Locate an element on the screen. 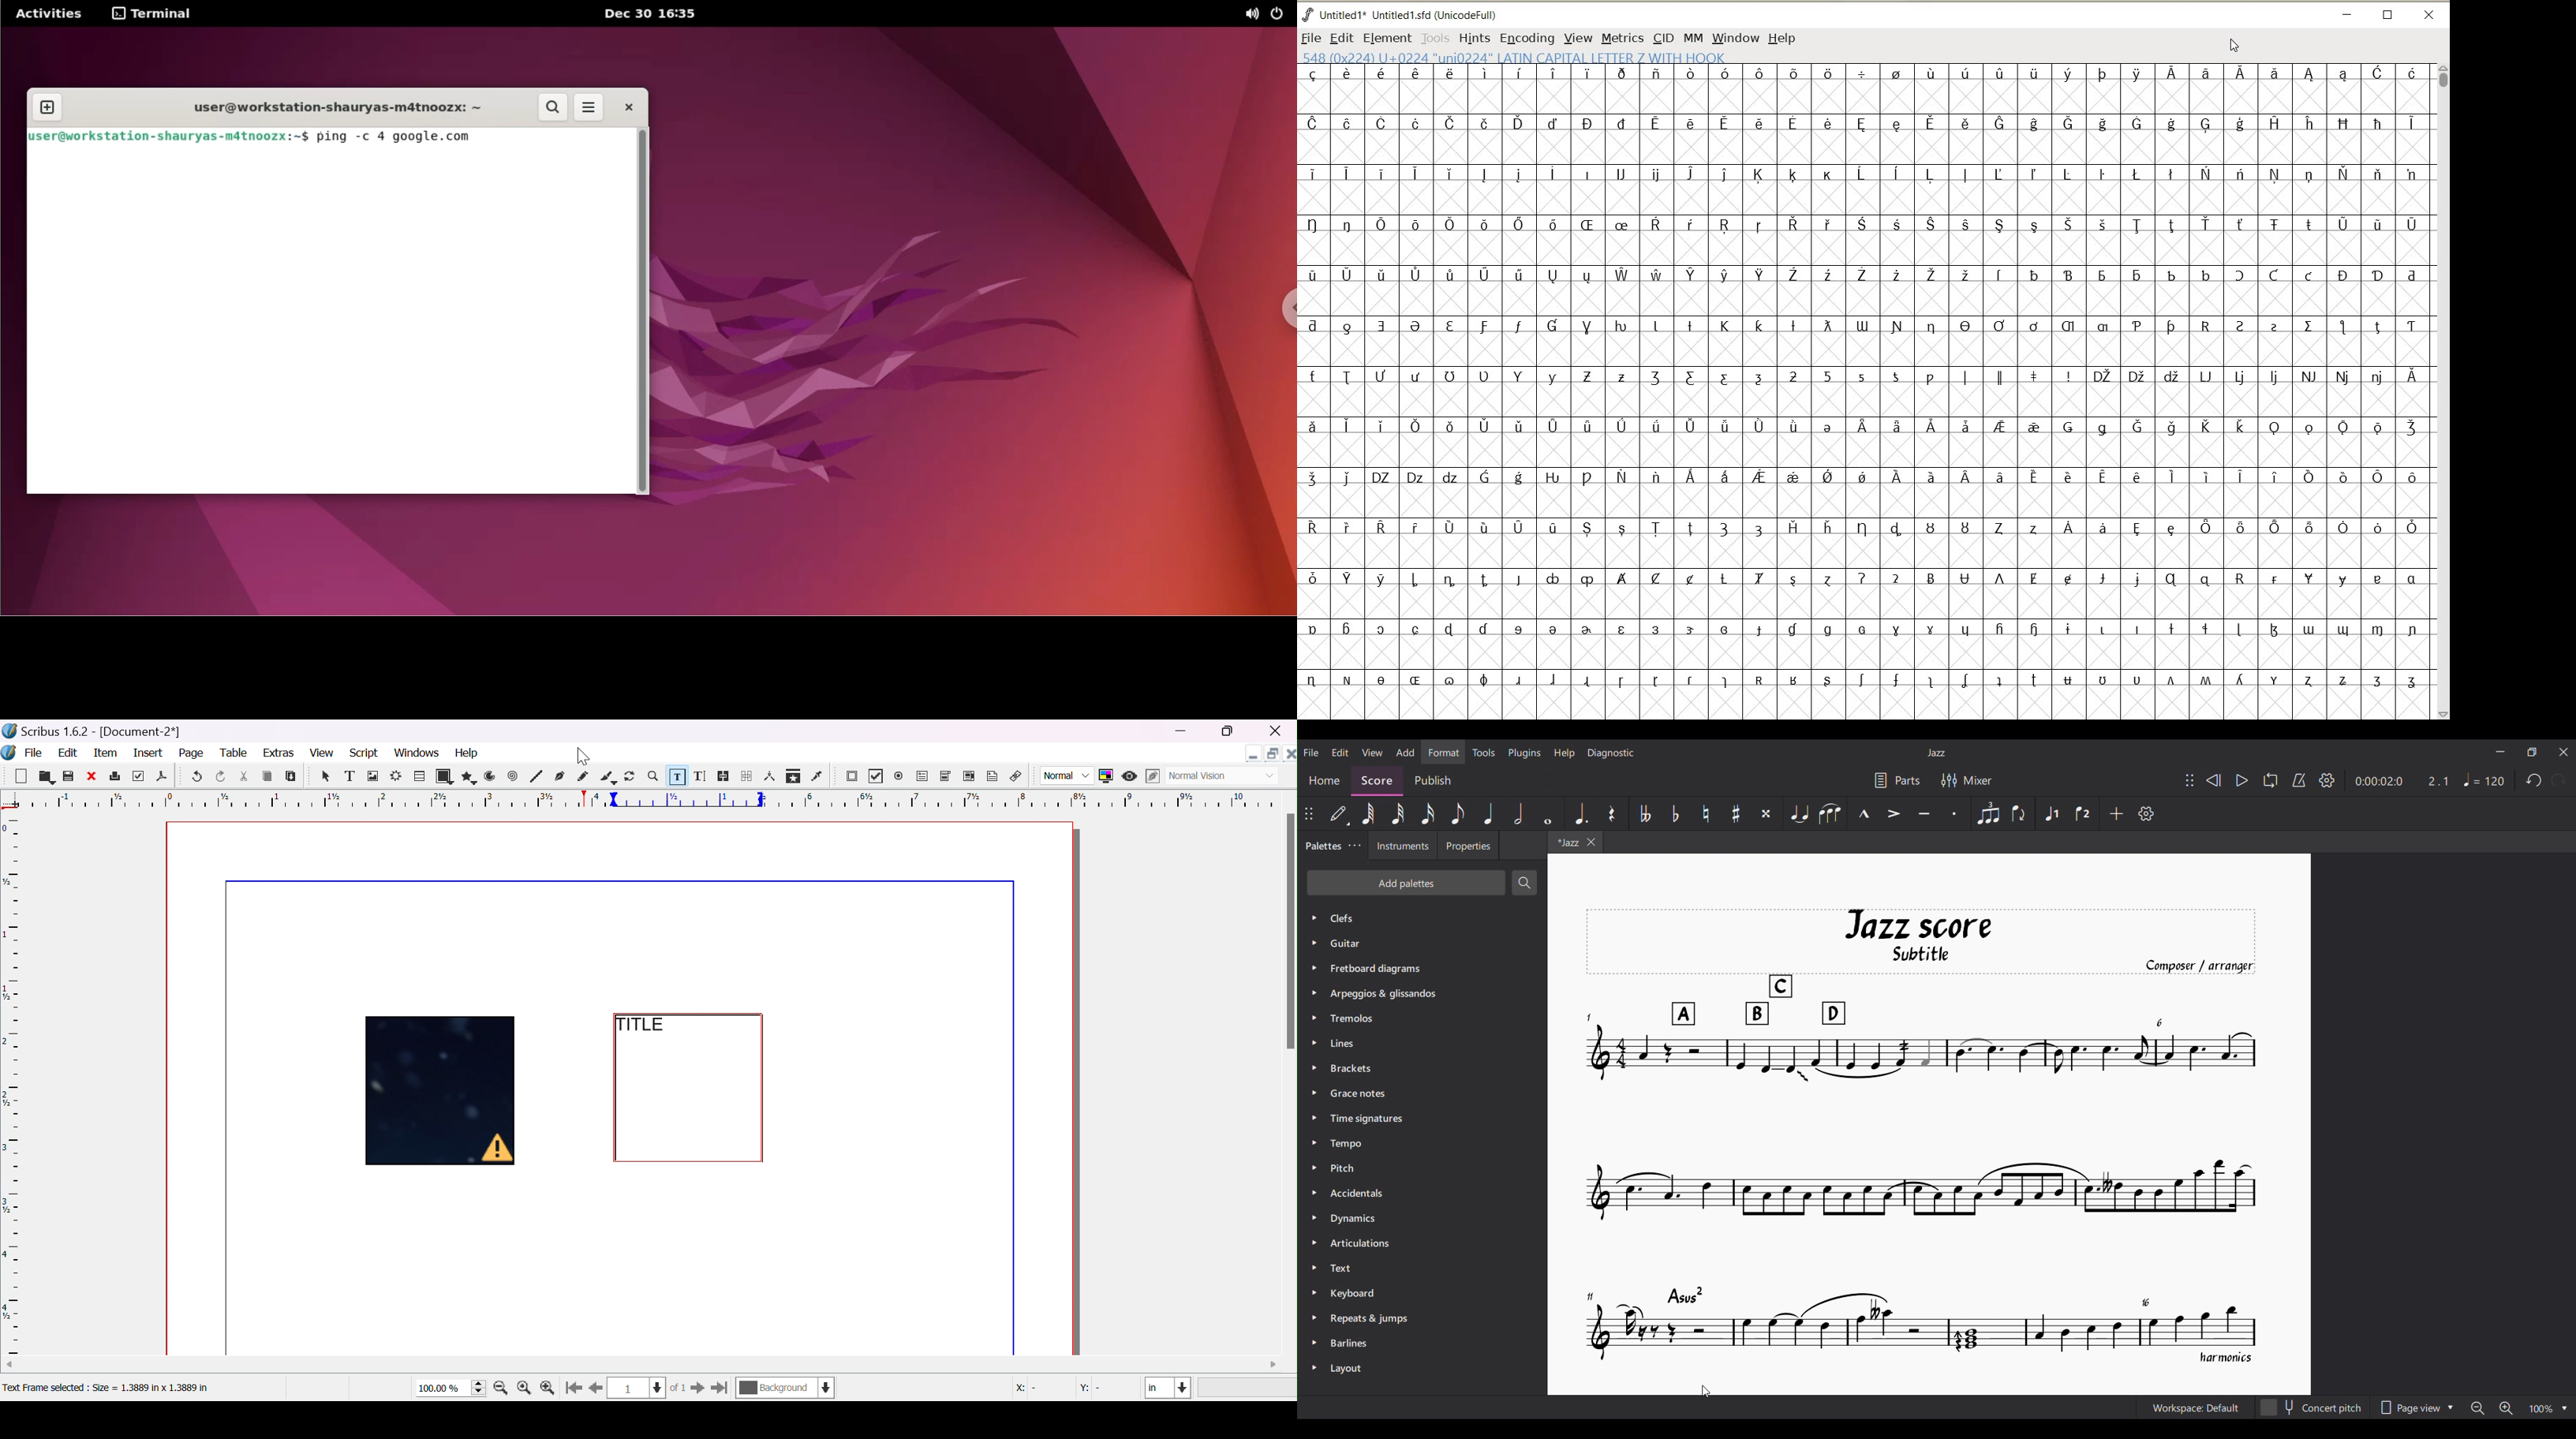 This screenshot has width=2576, height=1456. go to first page is located at coordinates (575, 1388).